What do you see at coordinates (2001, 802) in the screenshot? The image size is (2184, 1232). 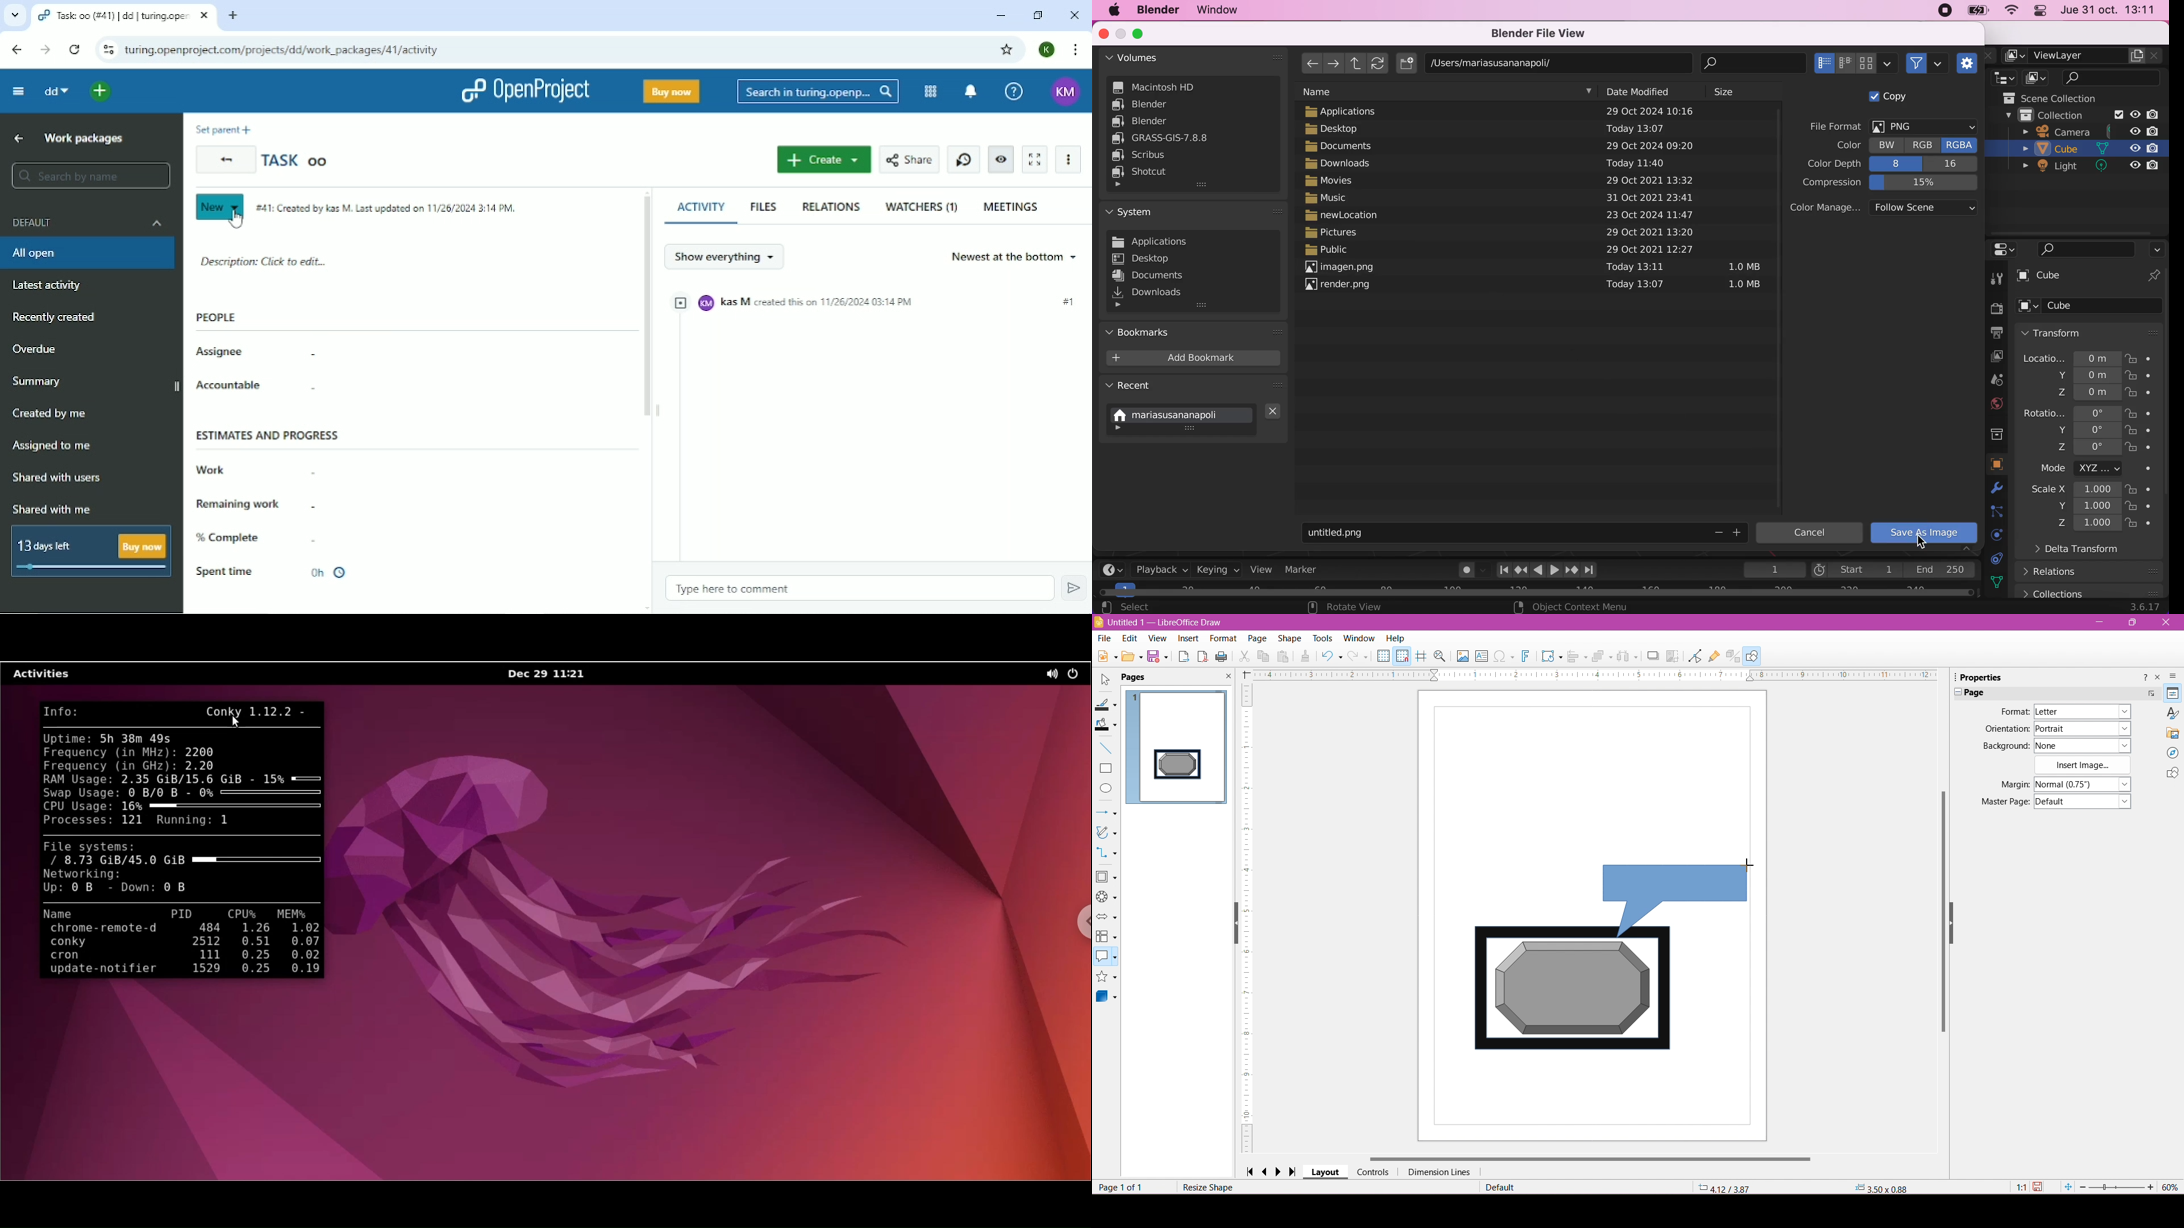 I see `Master Page` at bounding box center [2001, 802].